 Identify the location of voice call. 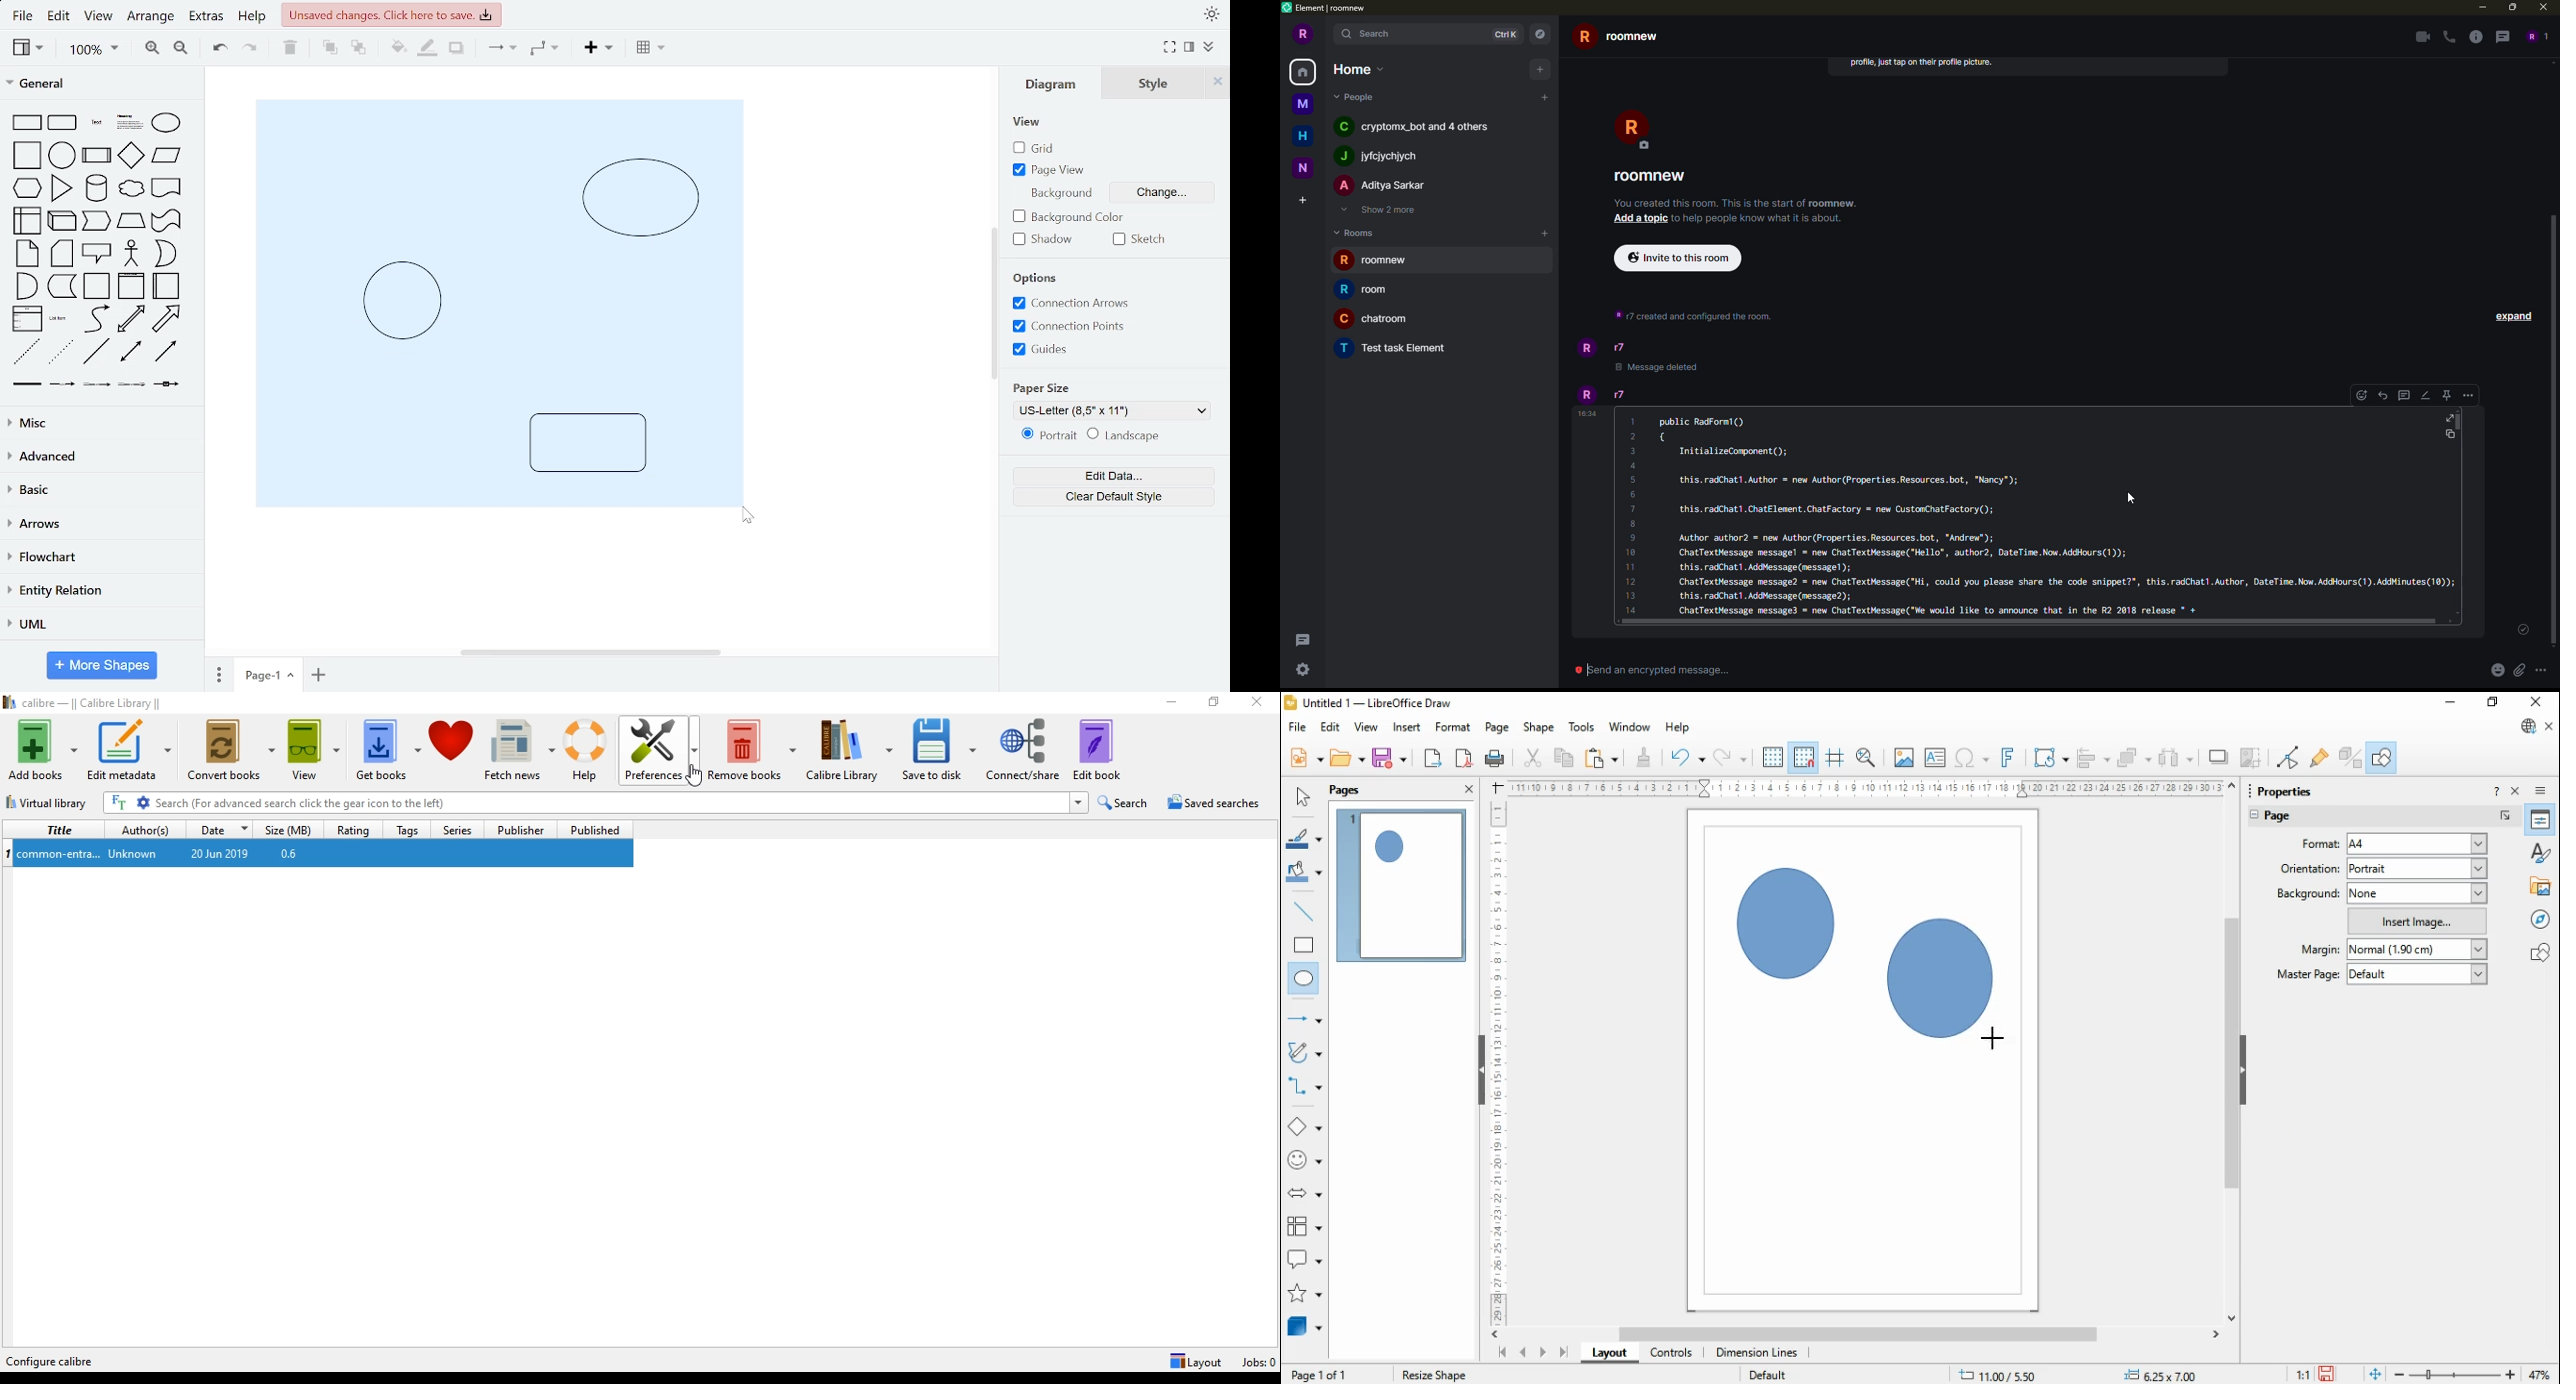
(2447, 37).